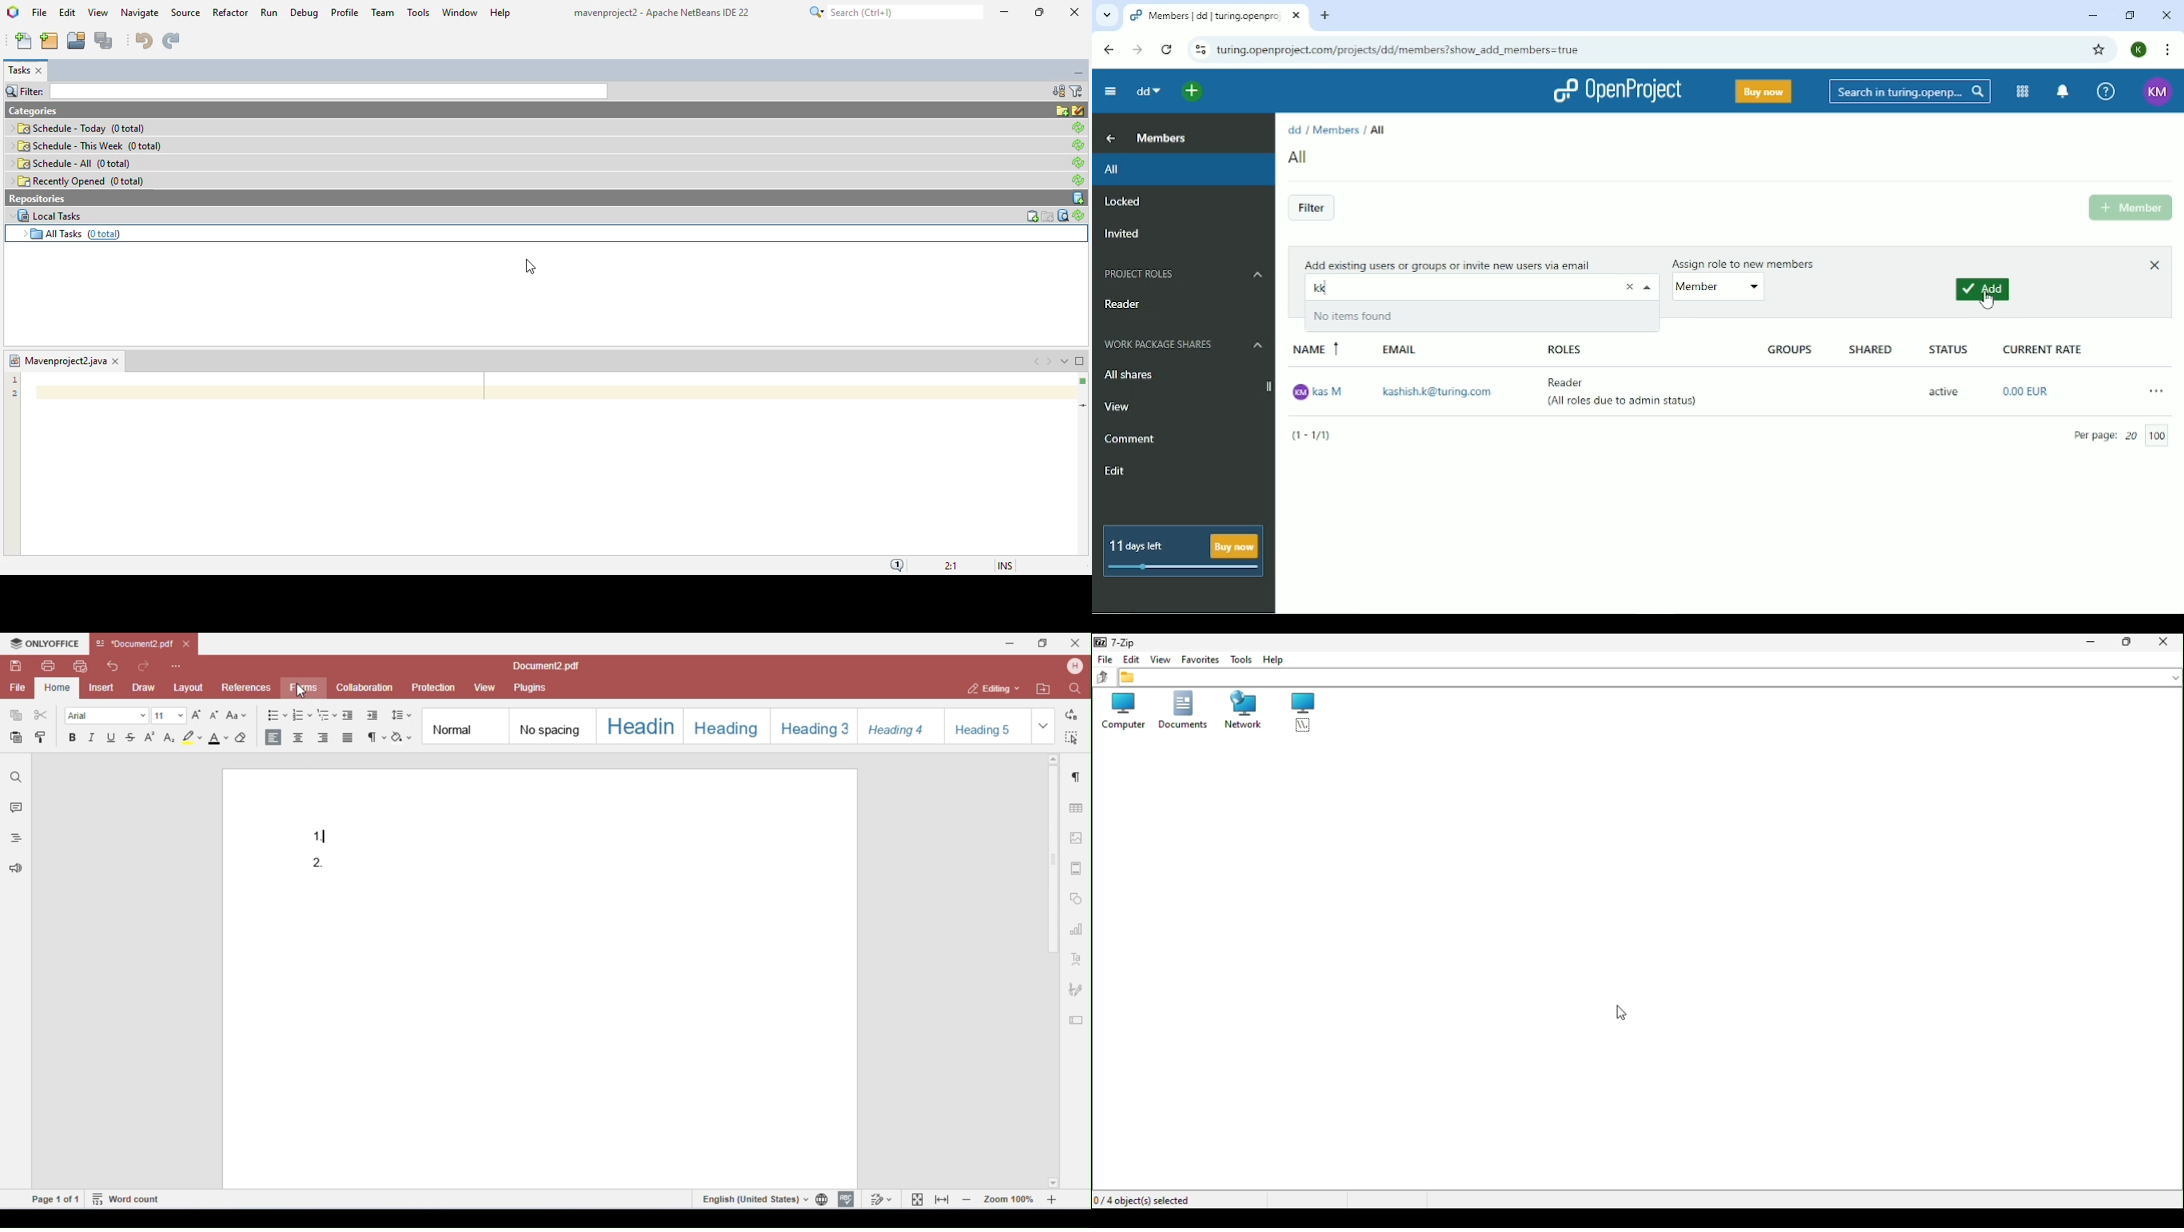 The height and width of the screenshot is (1232, 2184). I want to click on remove all finished tasks from categories, so click(1079, 110).